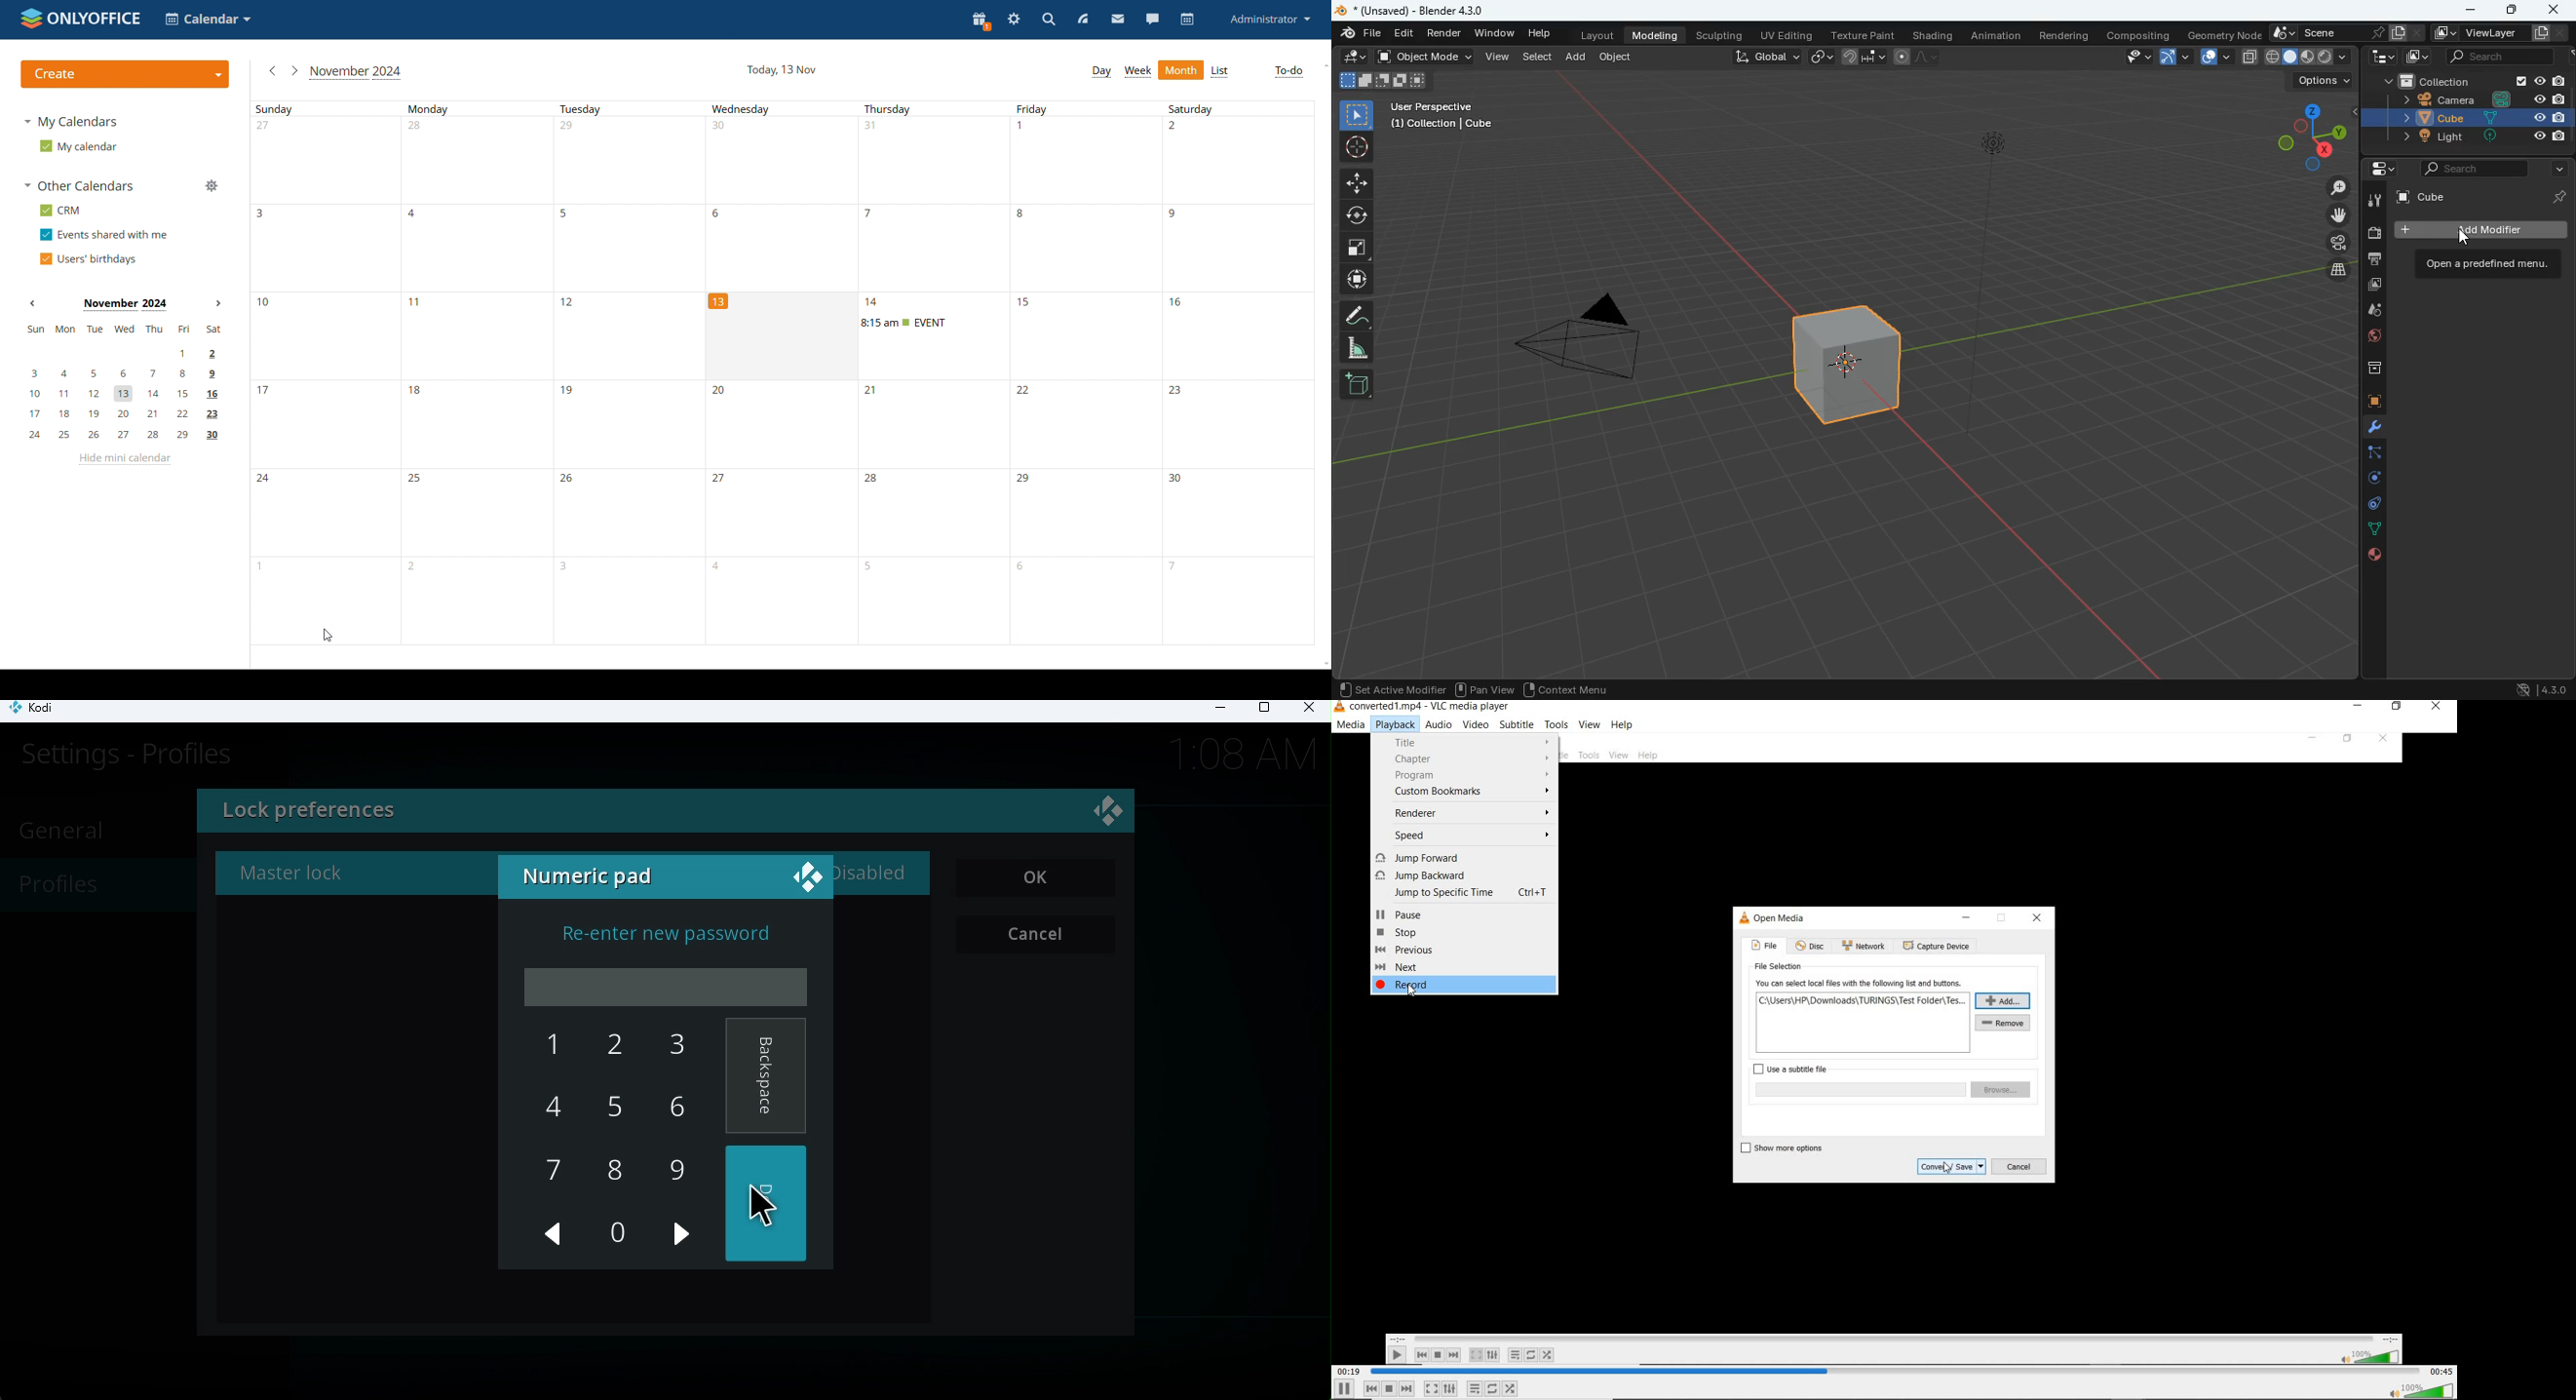 The width and height of the screenshot is (2576, 1400). What do you see at coordinates (555, 1174) in the screenshot?
I see `7` at bounding box center [555, 1174].